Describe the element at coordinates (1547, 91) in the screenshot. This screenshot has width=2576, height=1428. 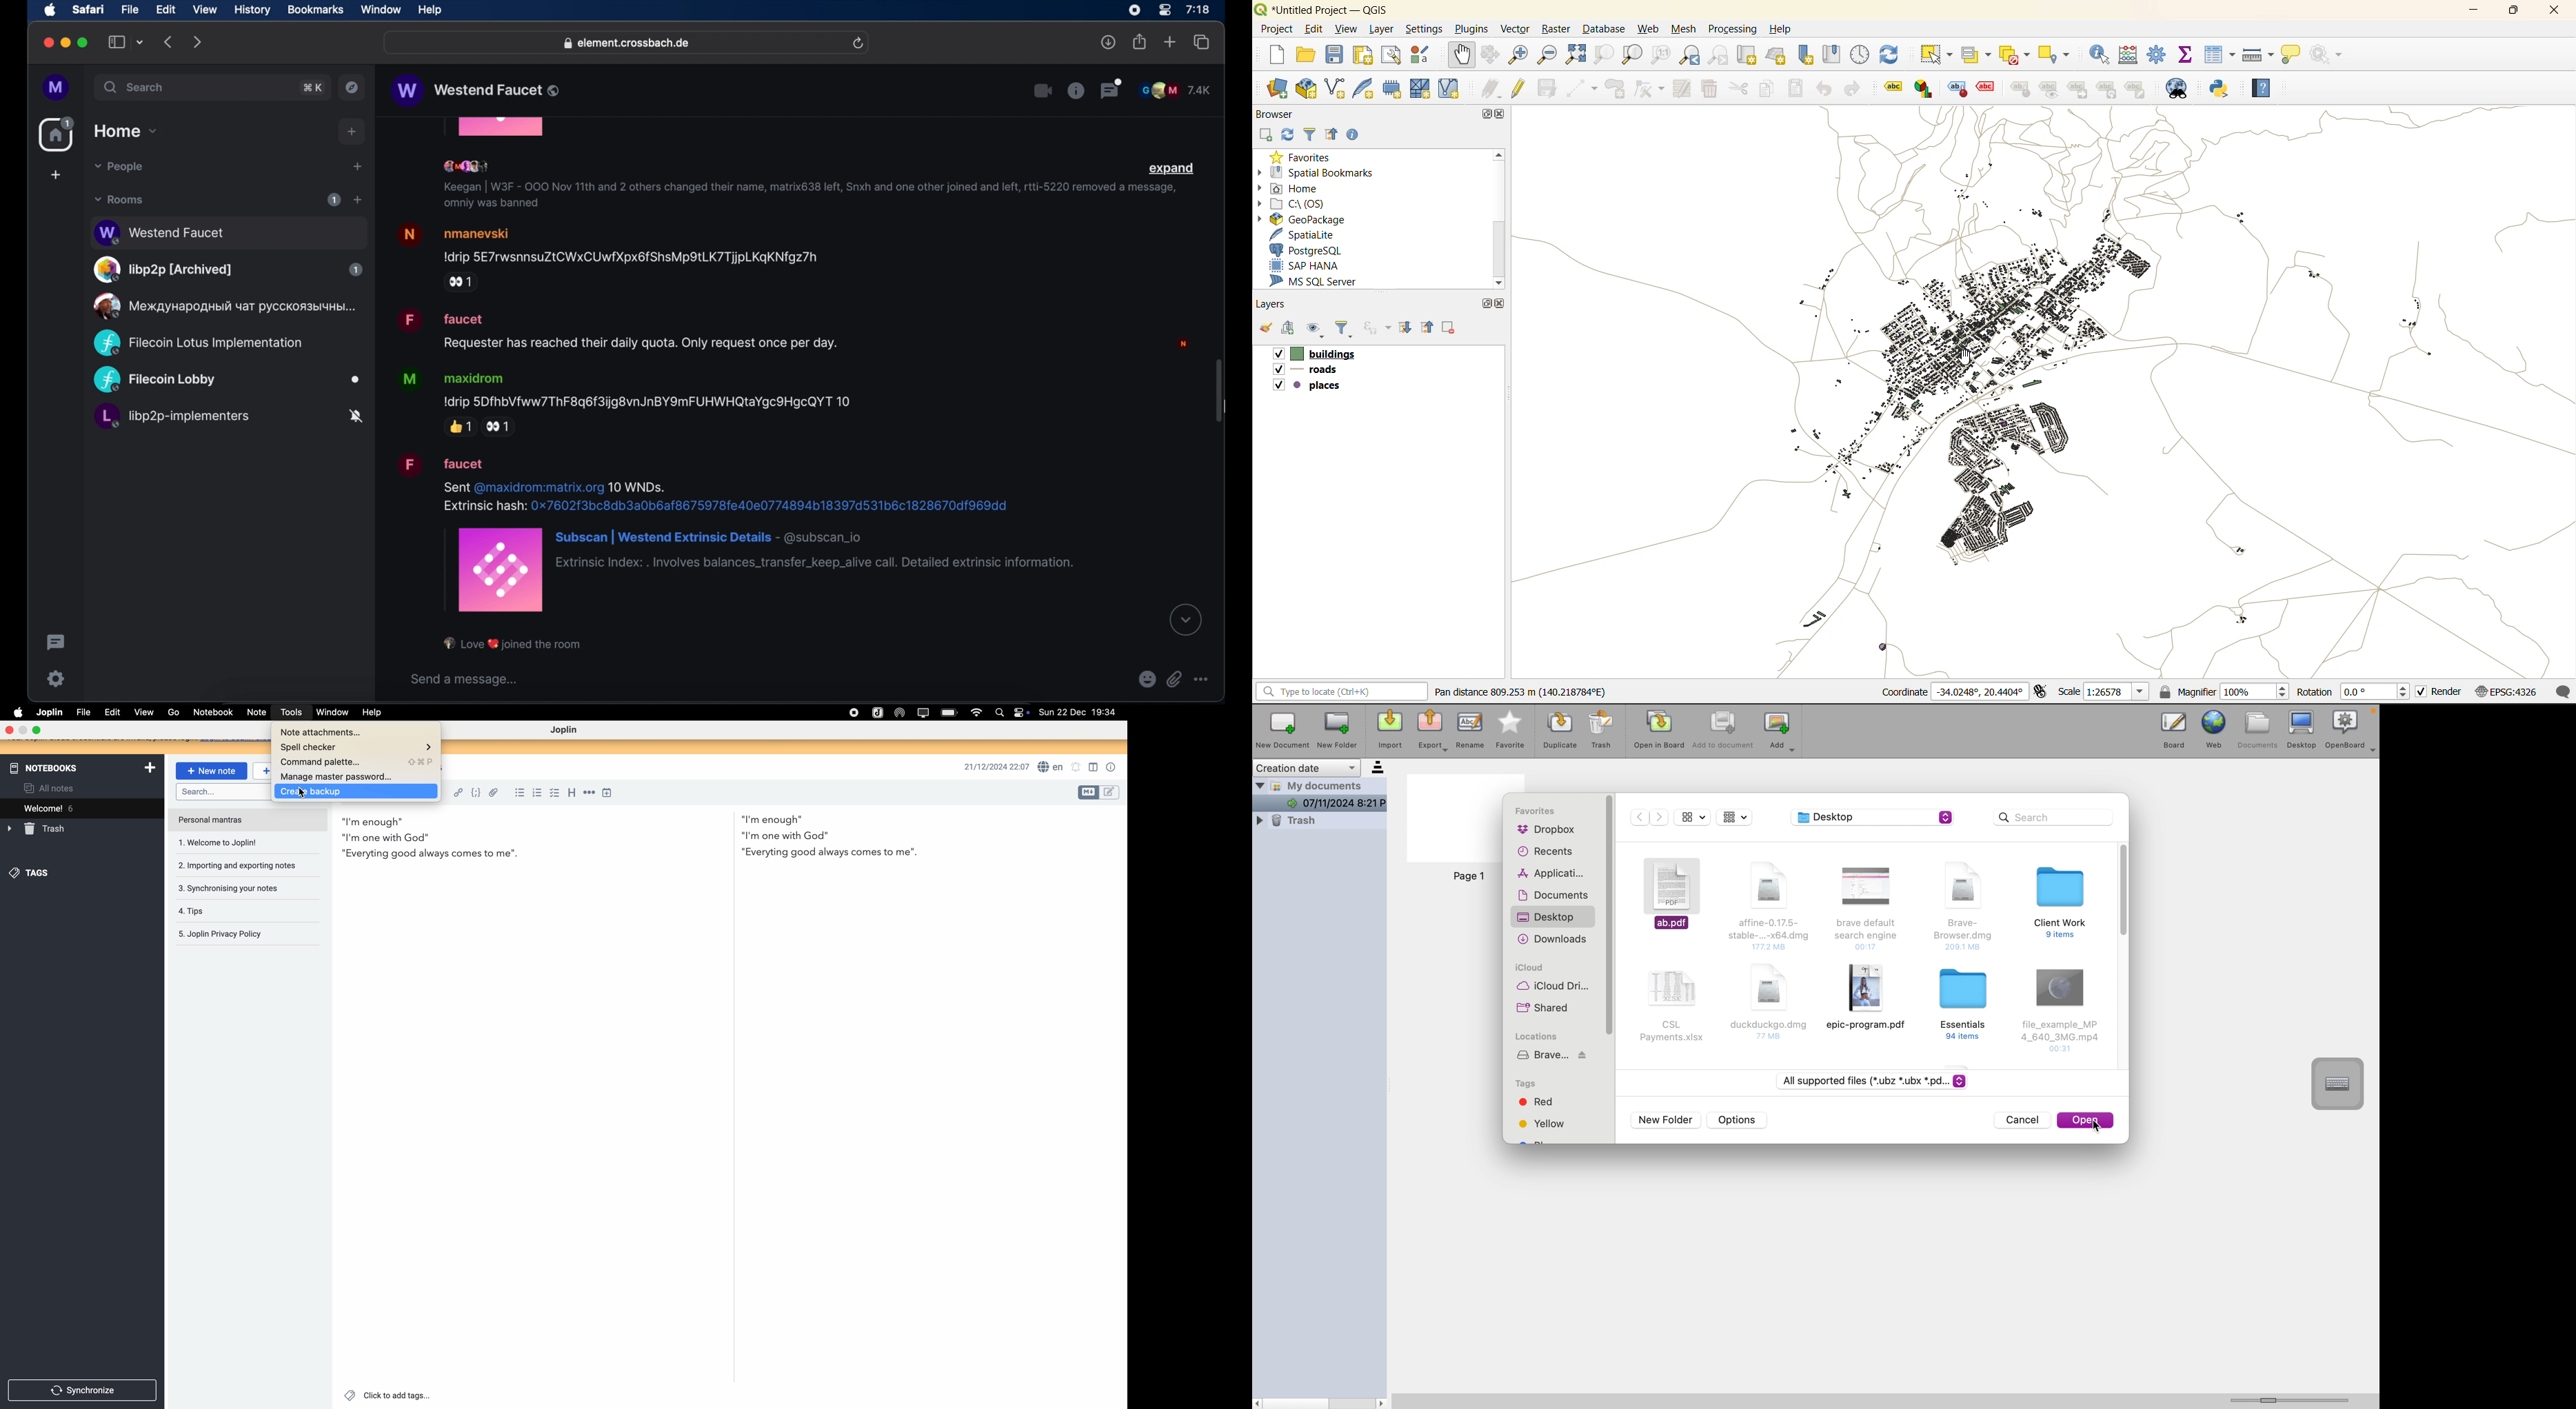
I see `save edits` at that location.